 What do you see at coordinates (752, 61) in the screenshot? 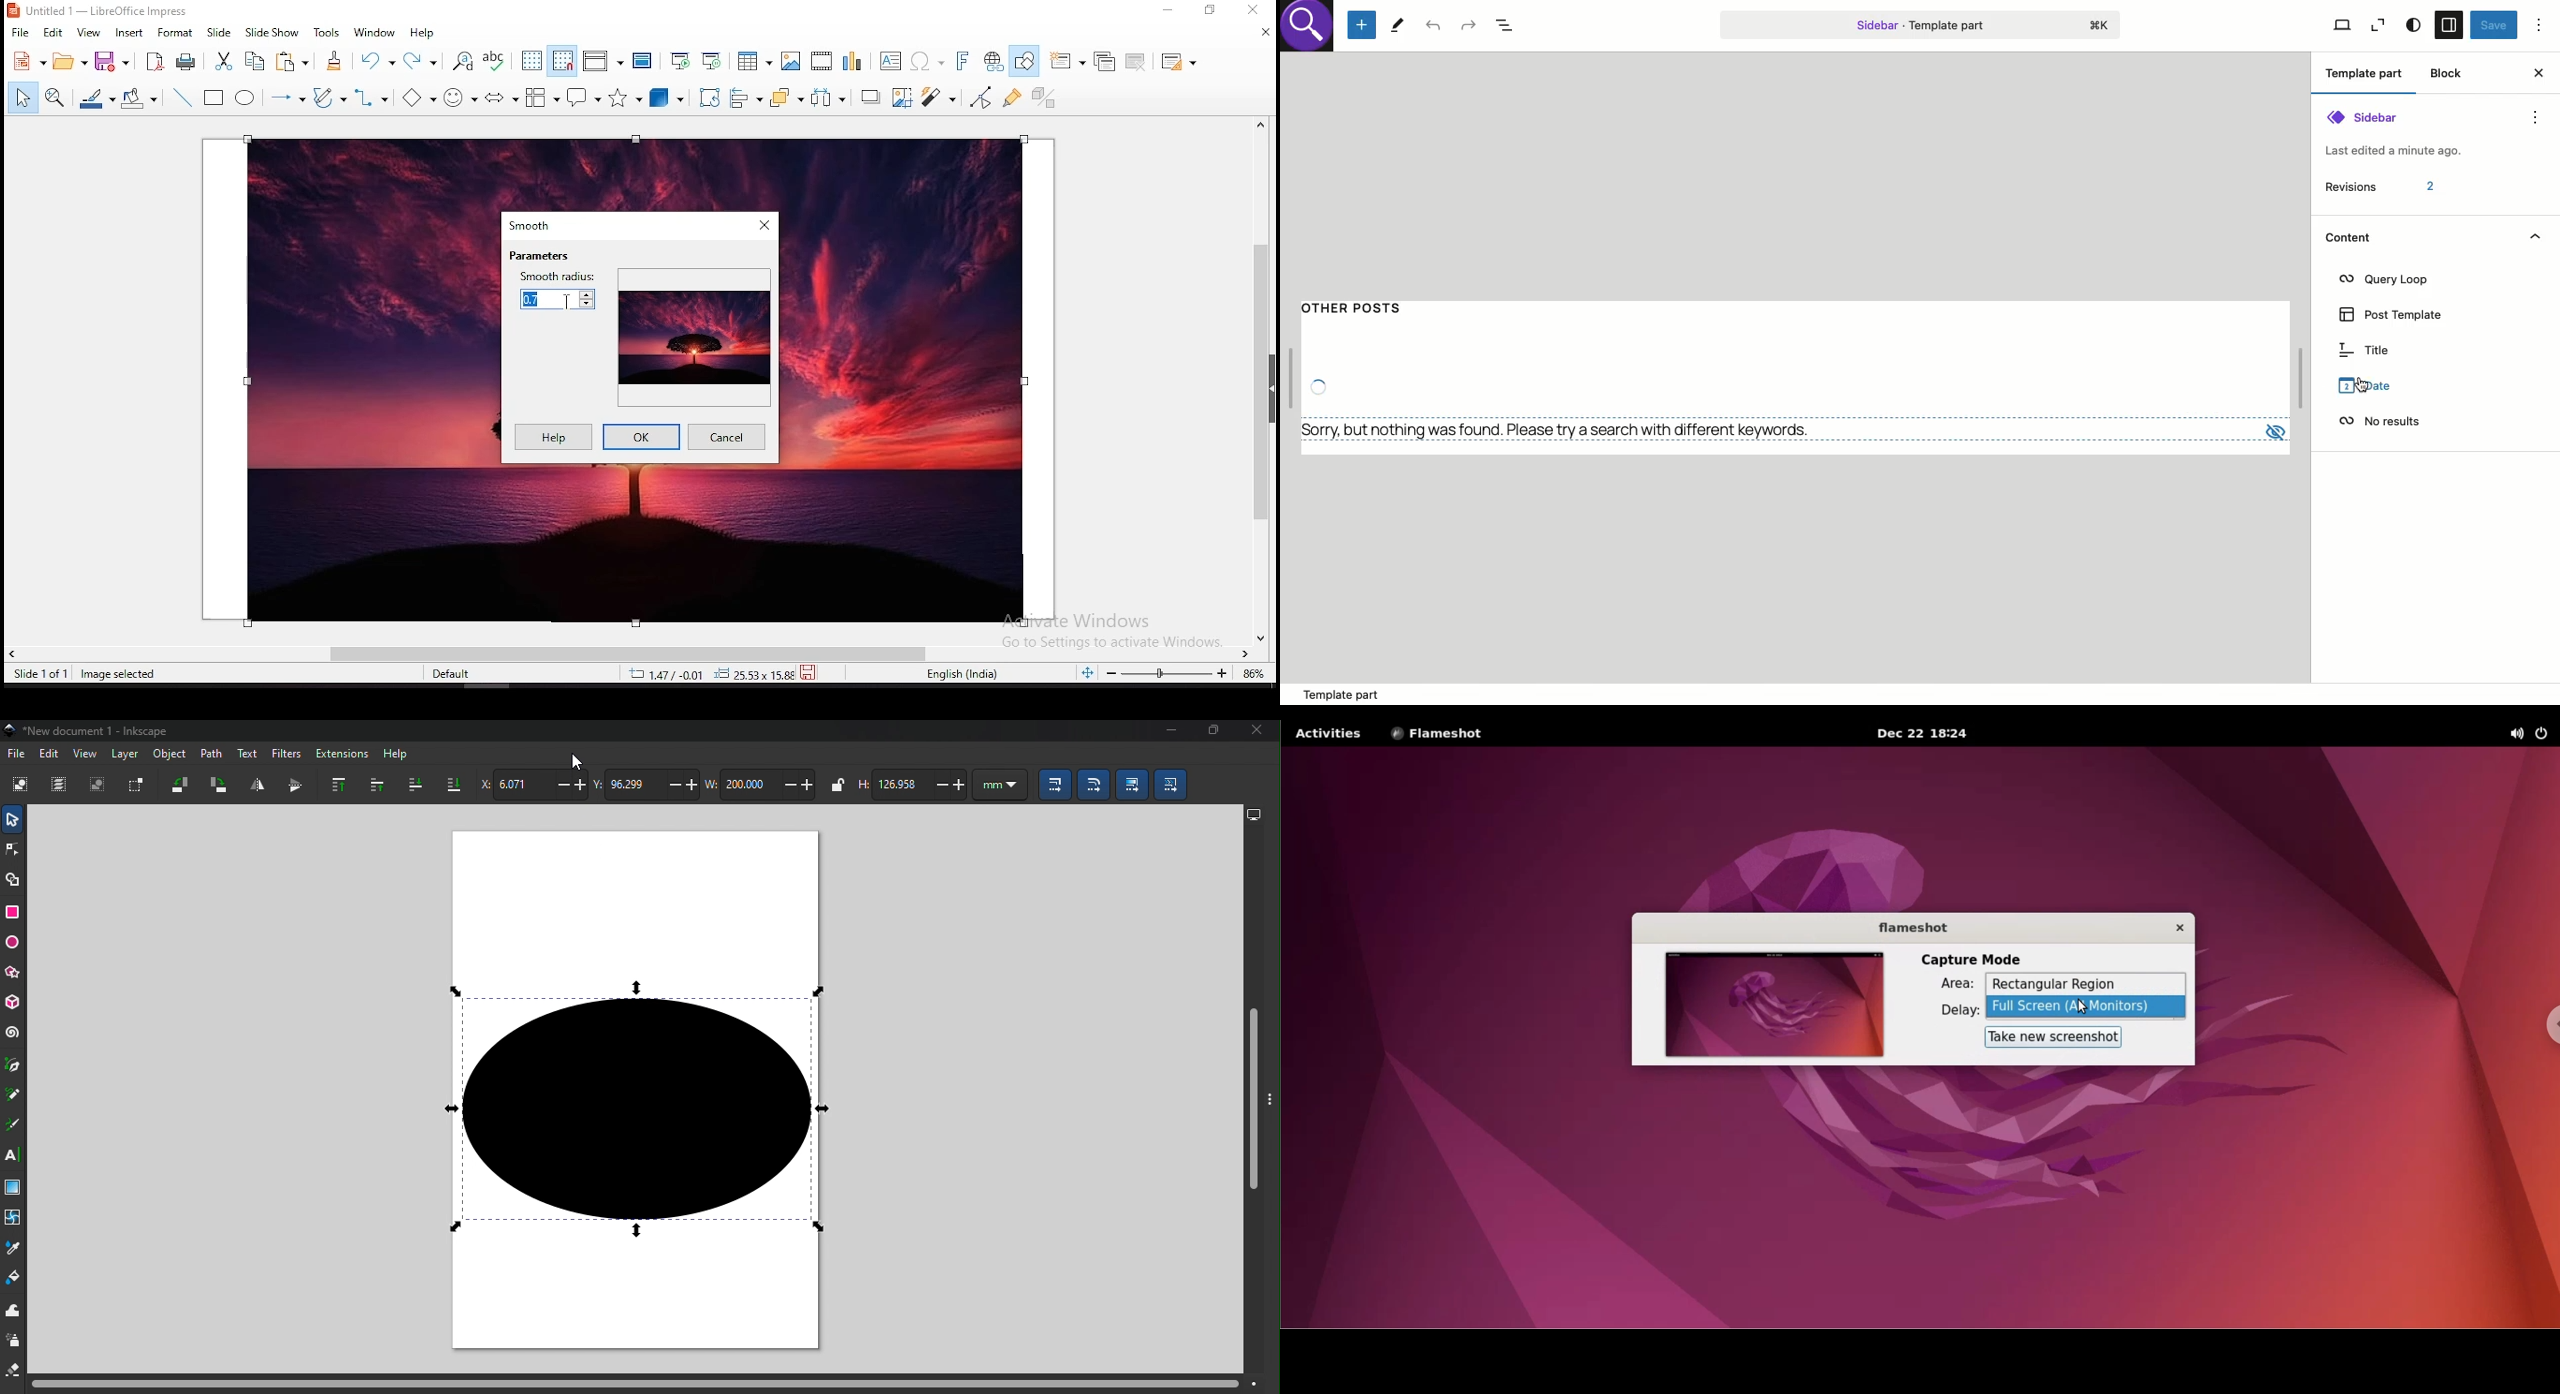
I see `tables` at bounding box center [752, 61].